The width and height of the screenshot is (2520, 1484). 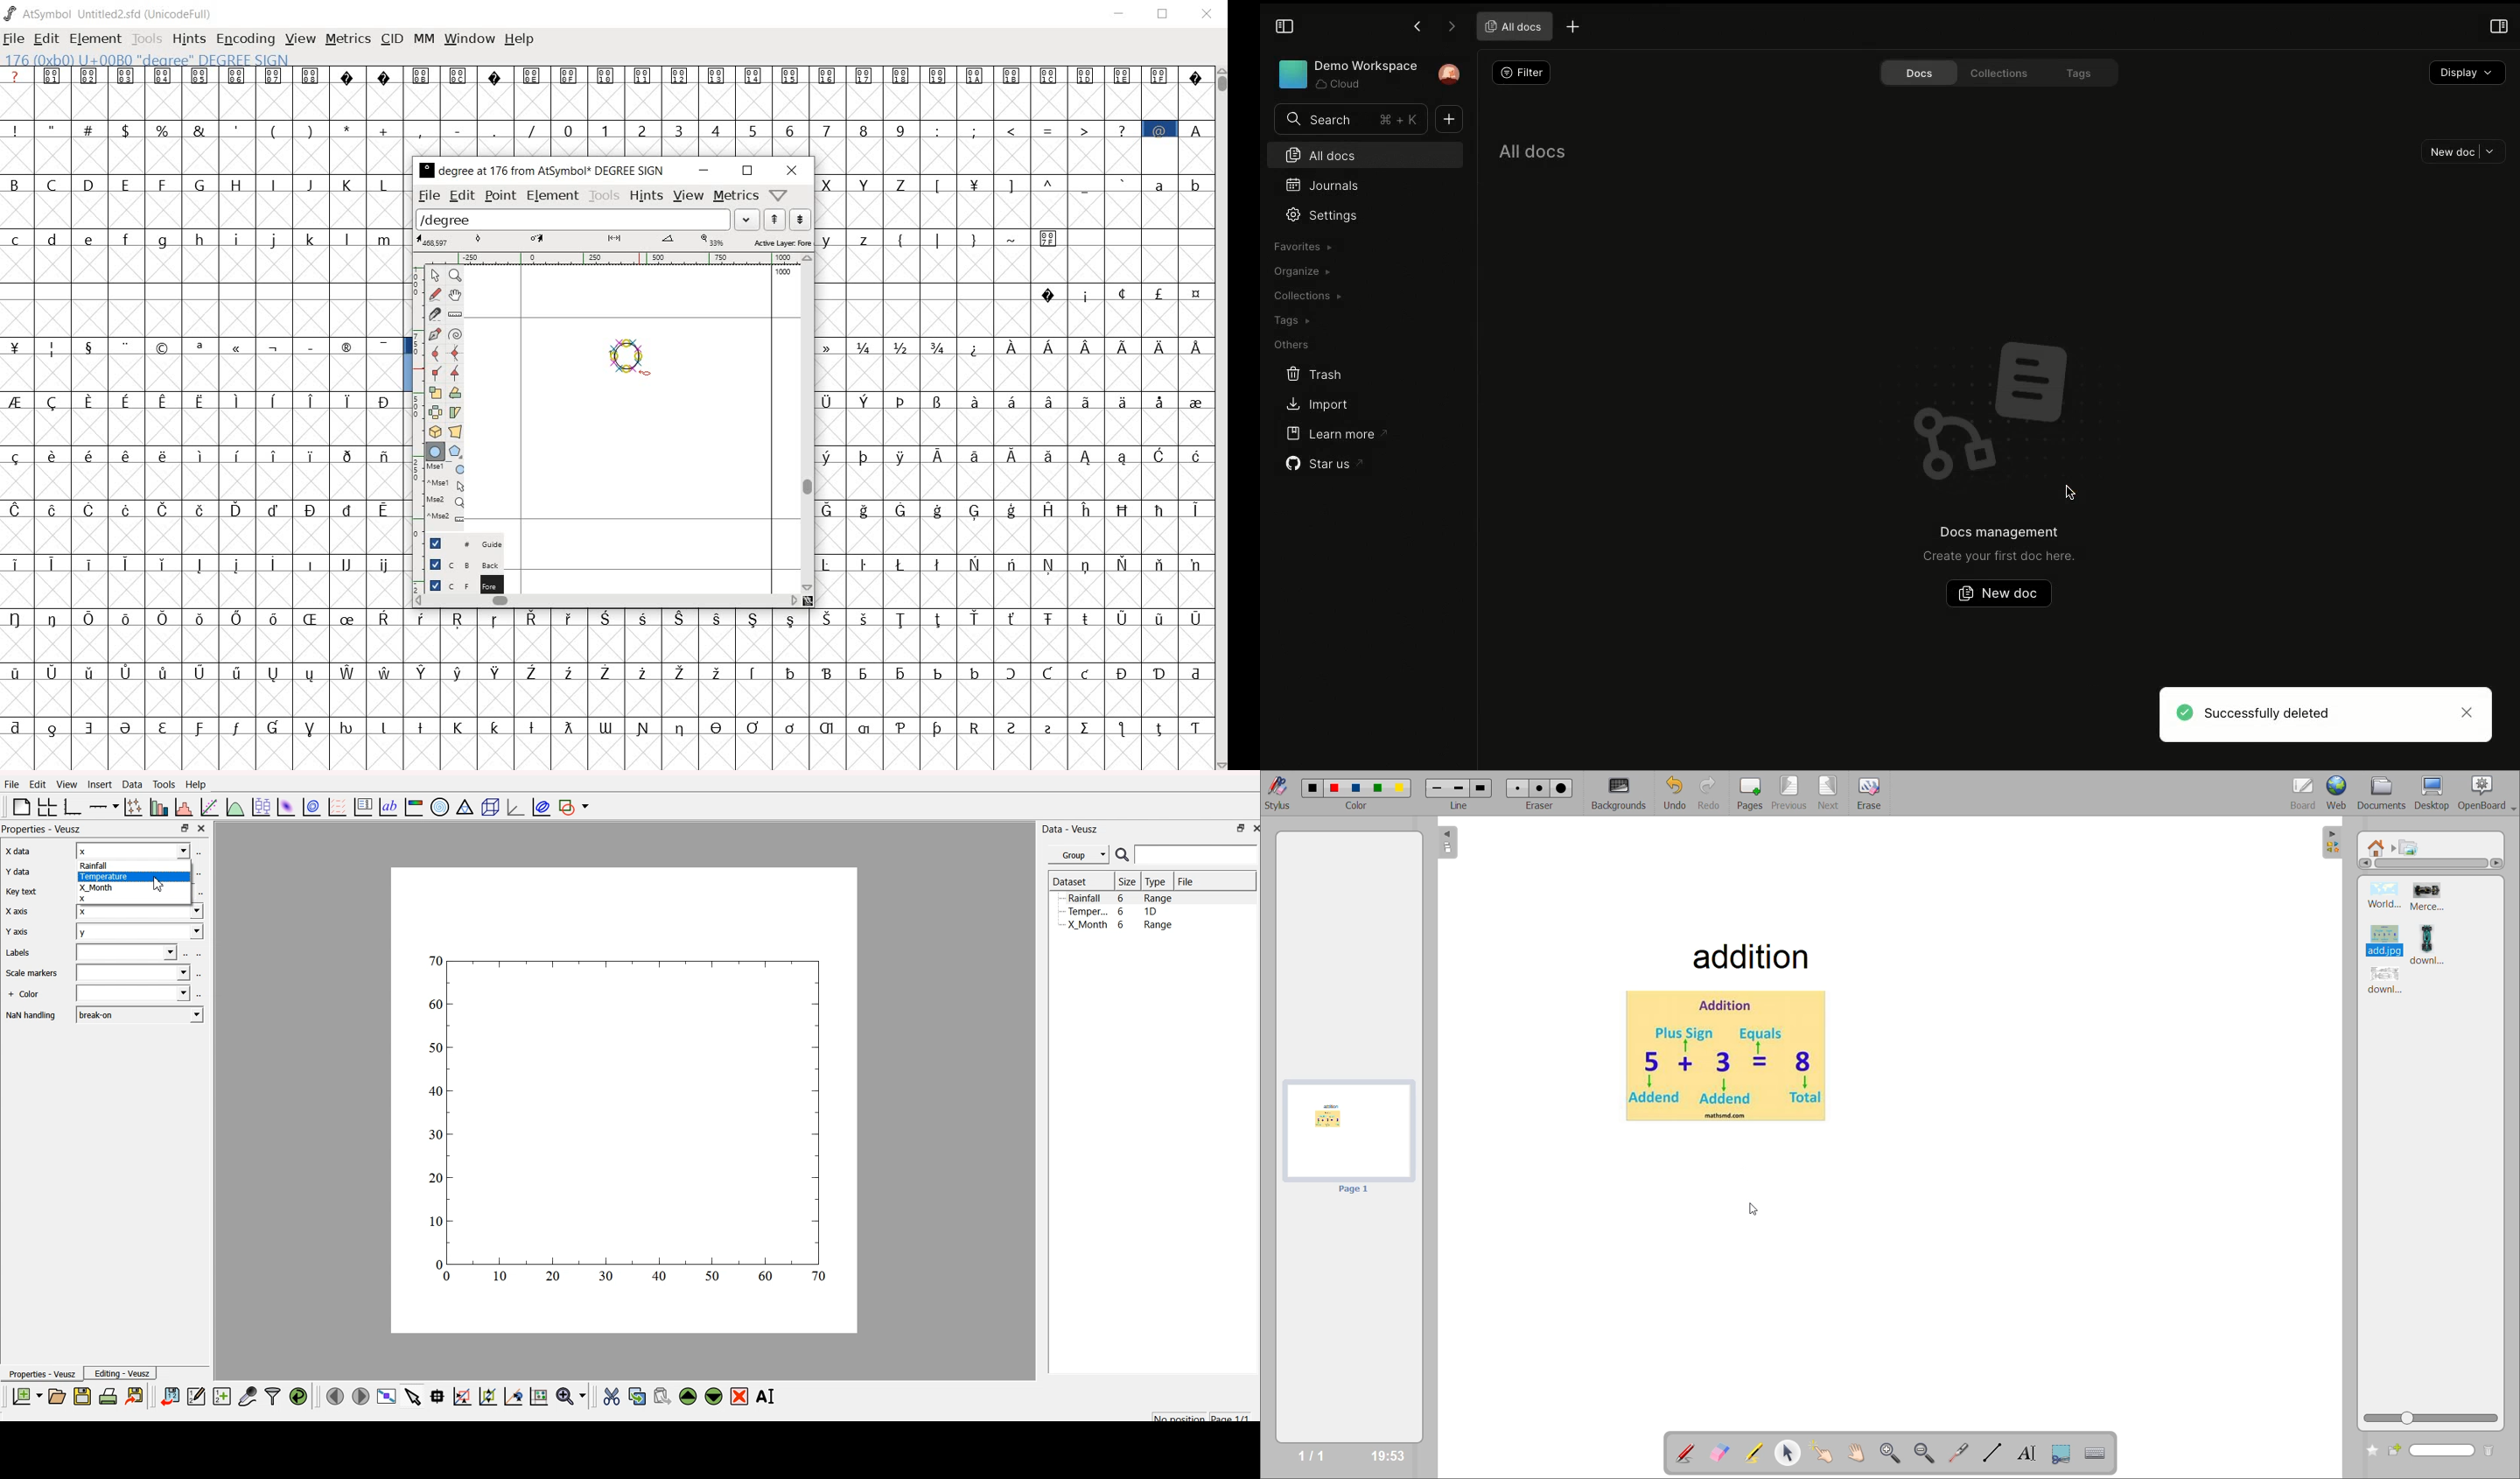 I want to click on Create your first doc here, so click(x=1999, y=556).